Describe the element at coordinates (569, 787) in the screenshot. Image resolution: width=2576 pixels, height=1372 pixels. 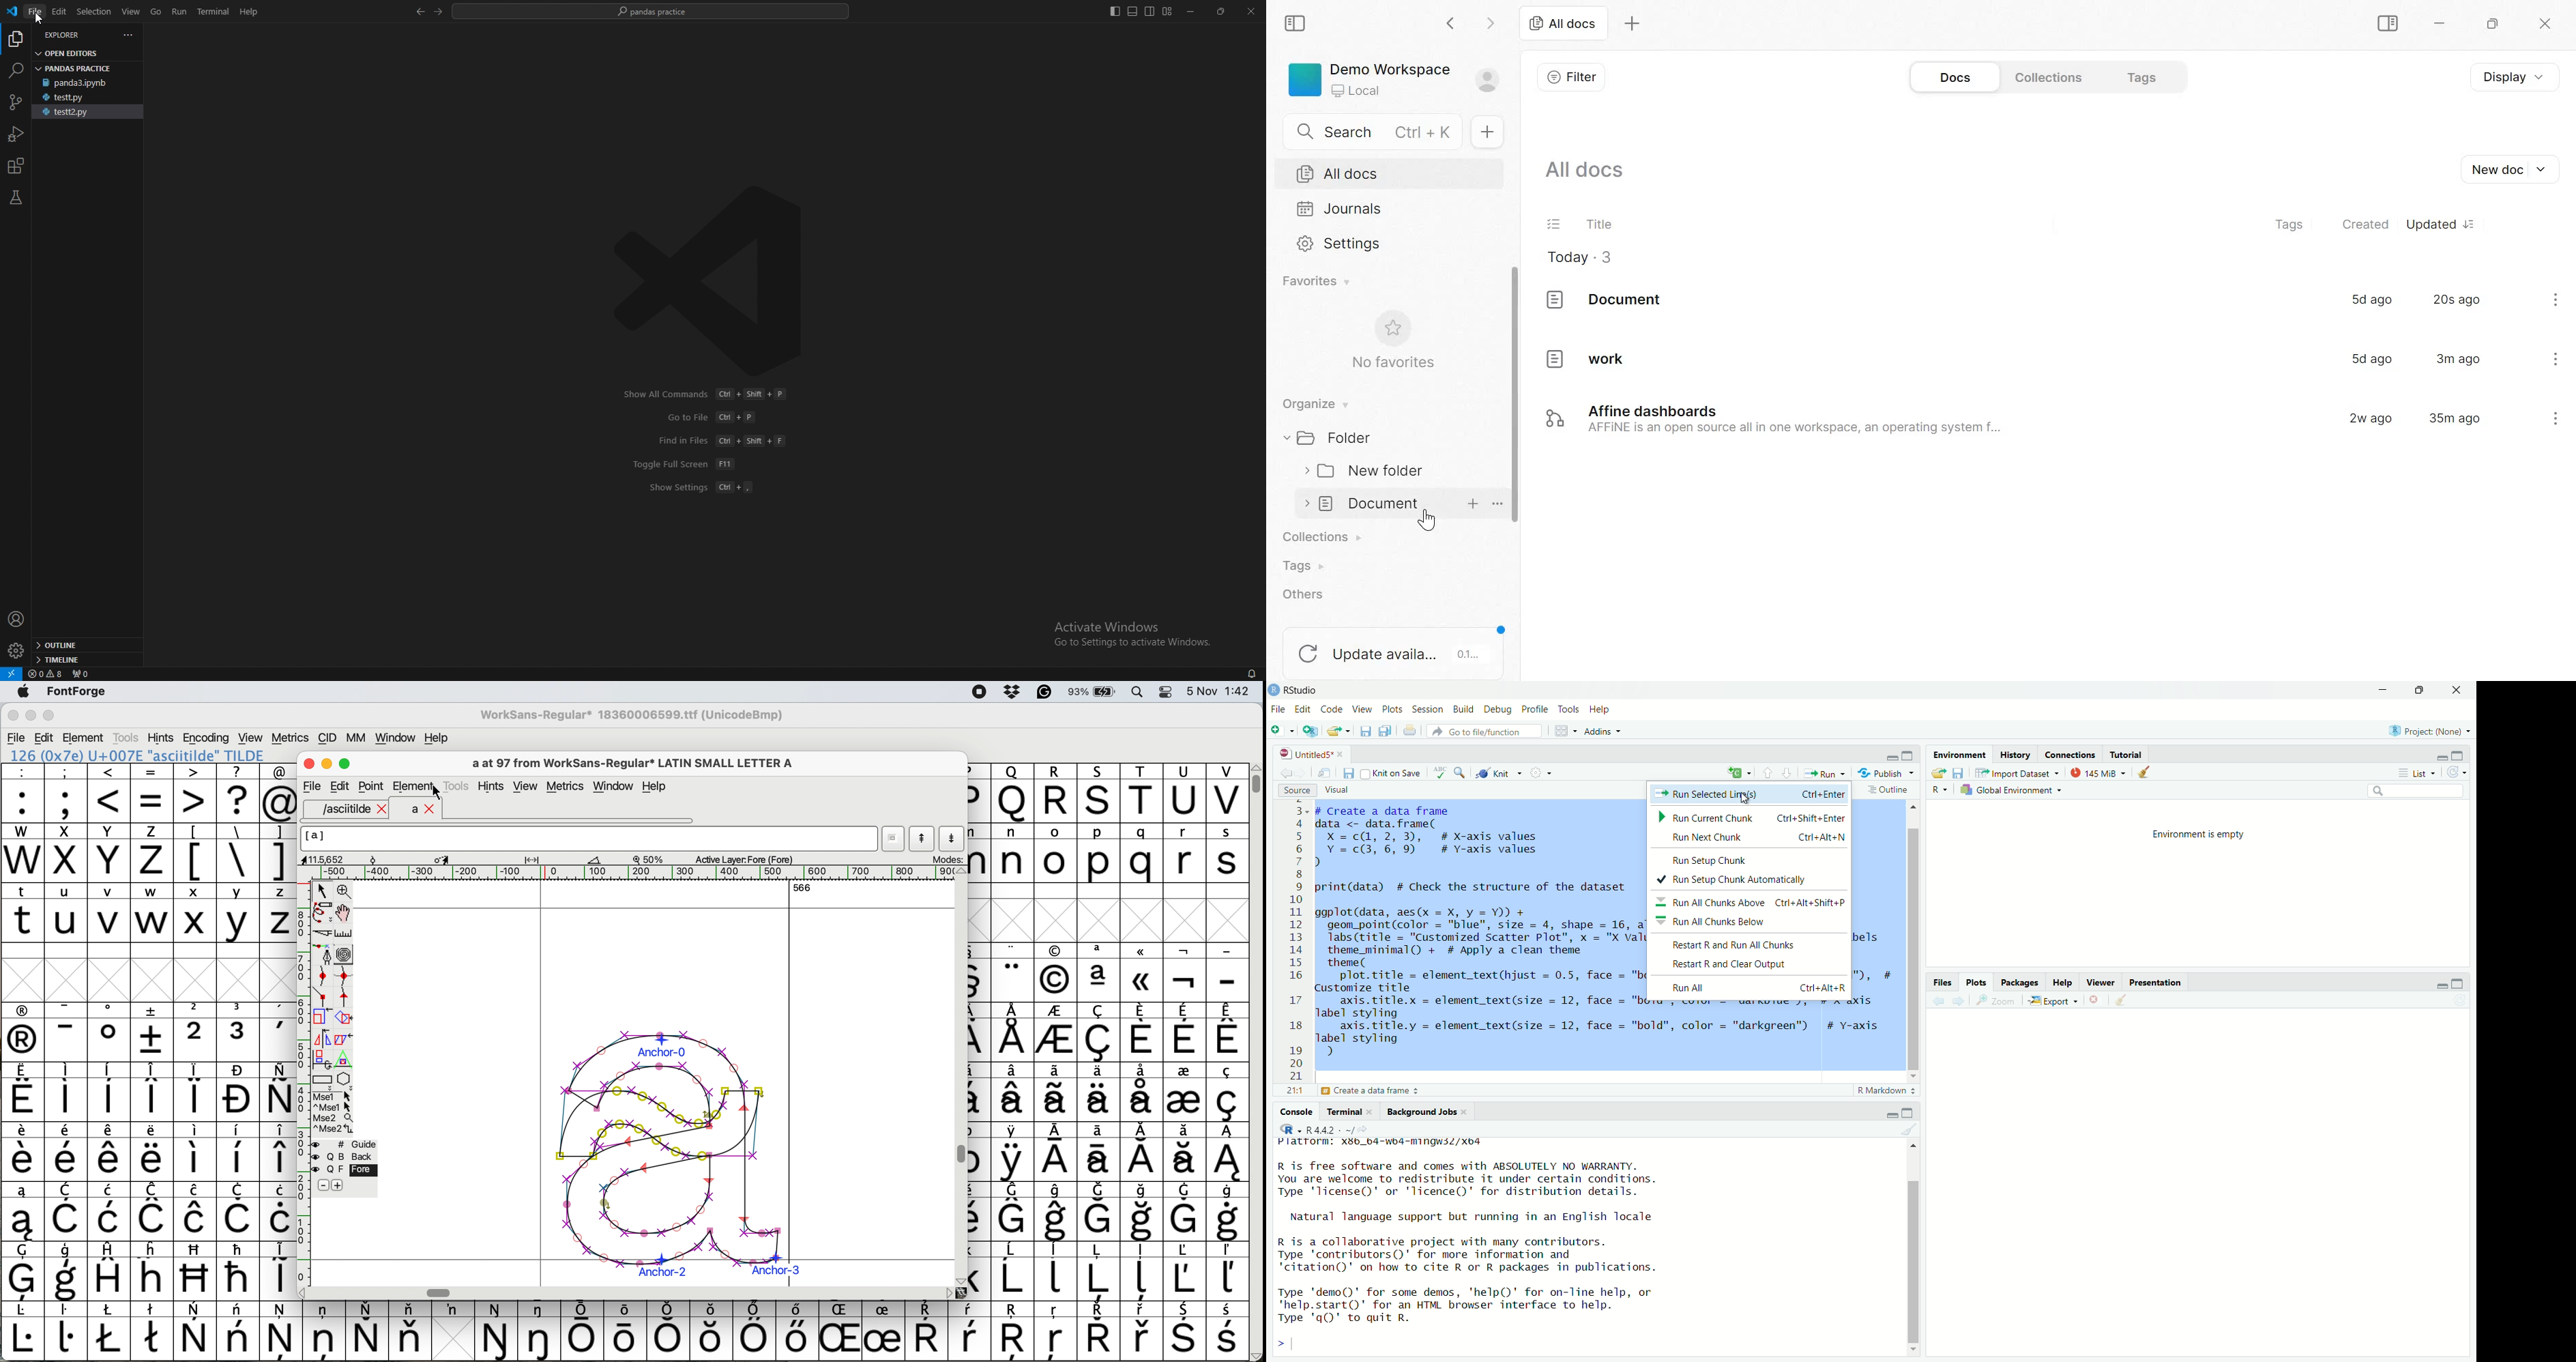
I see `metrics` at that location.